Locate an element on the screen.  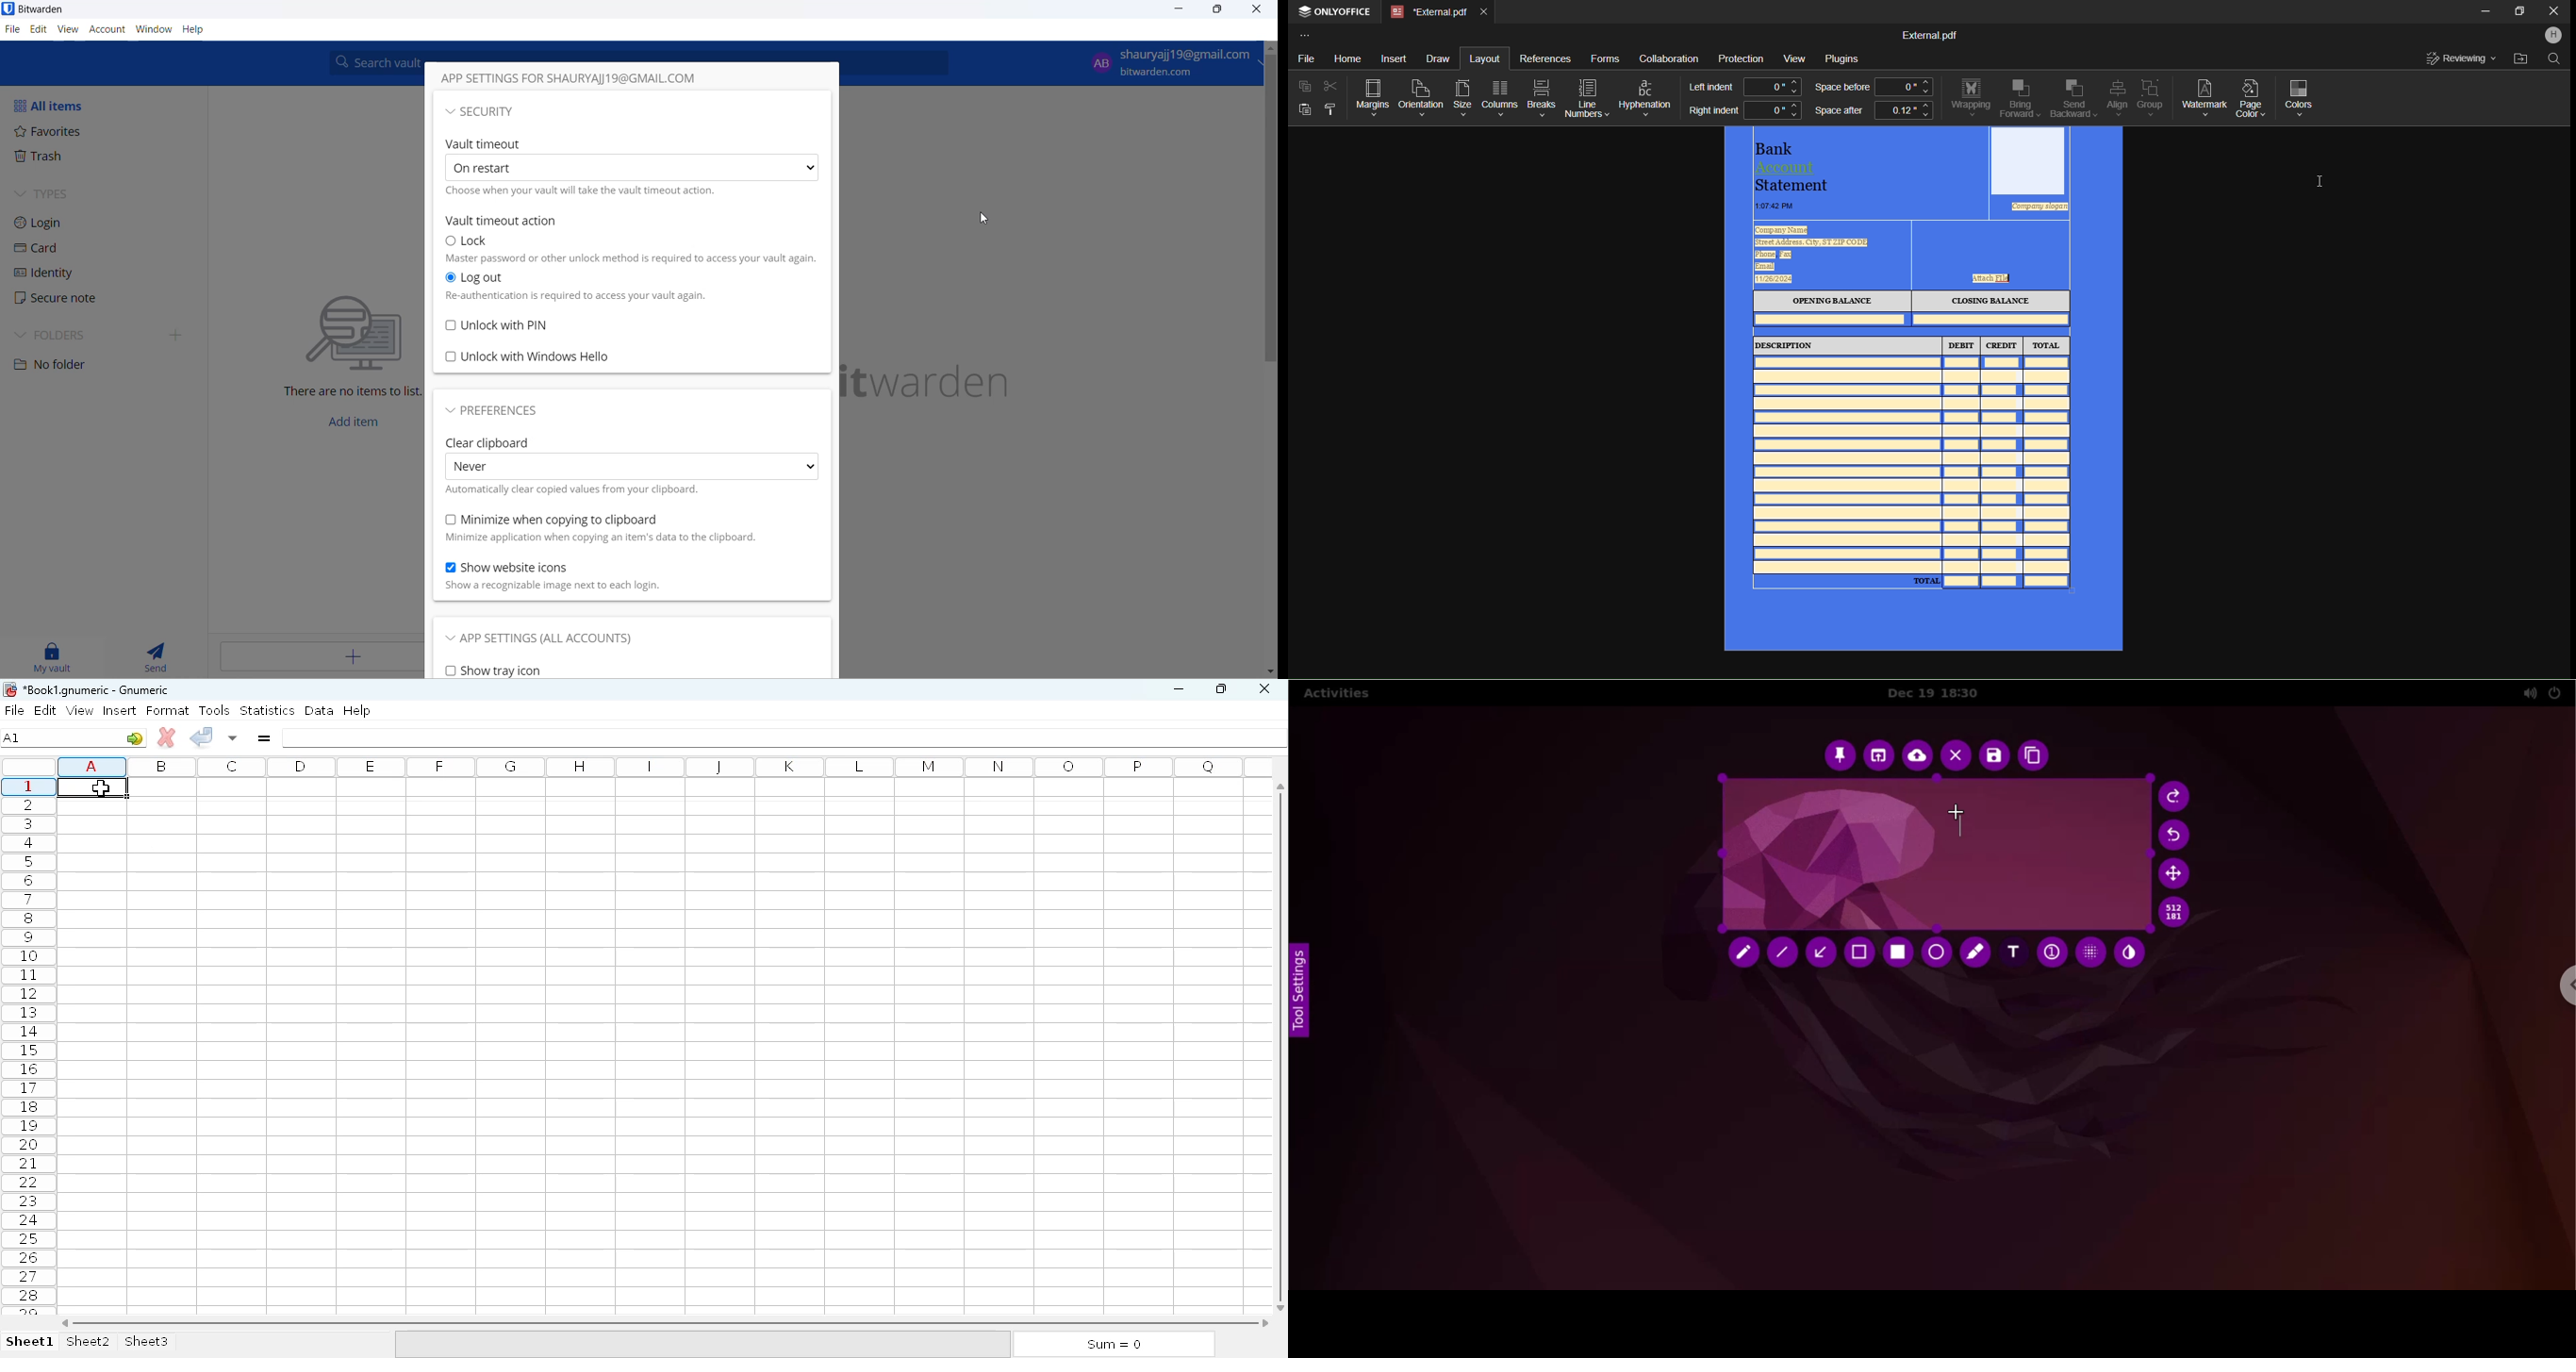
unlock with PIN checkbox is located at coordinates (630, 323).